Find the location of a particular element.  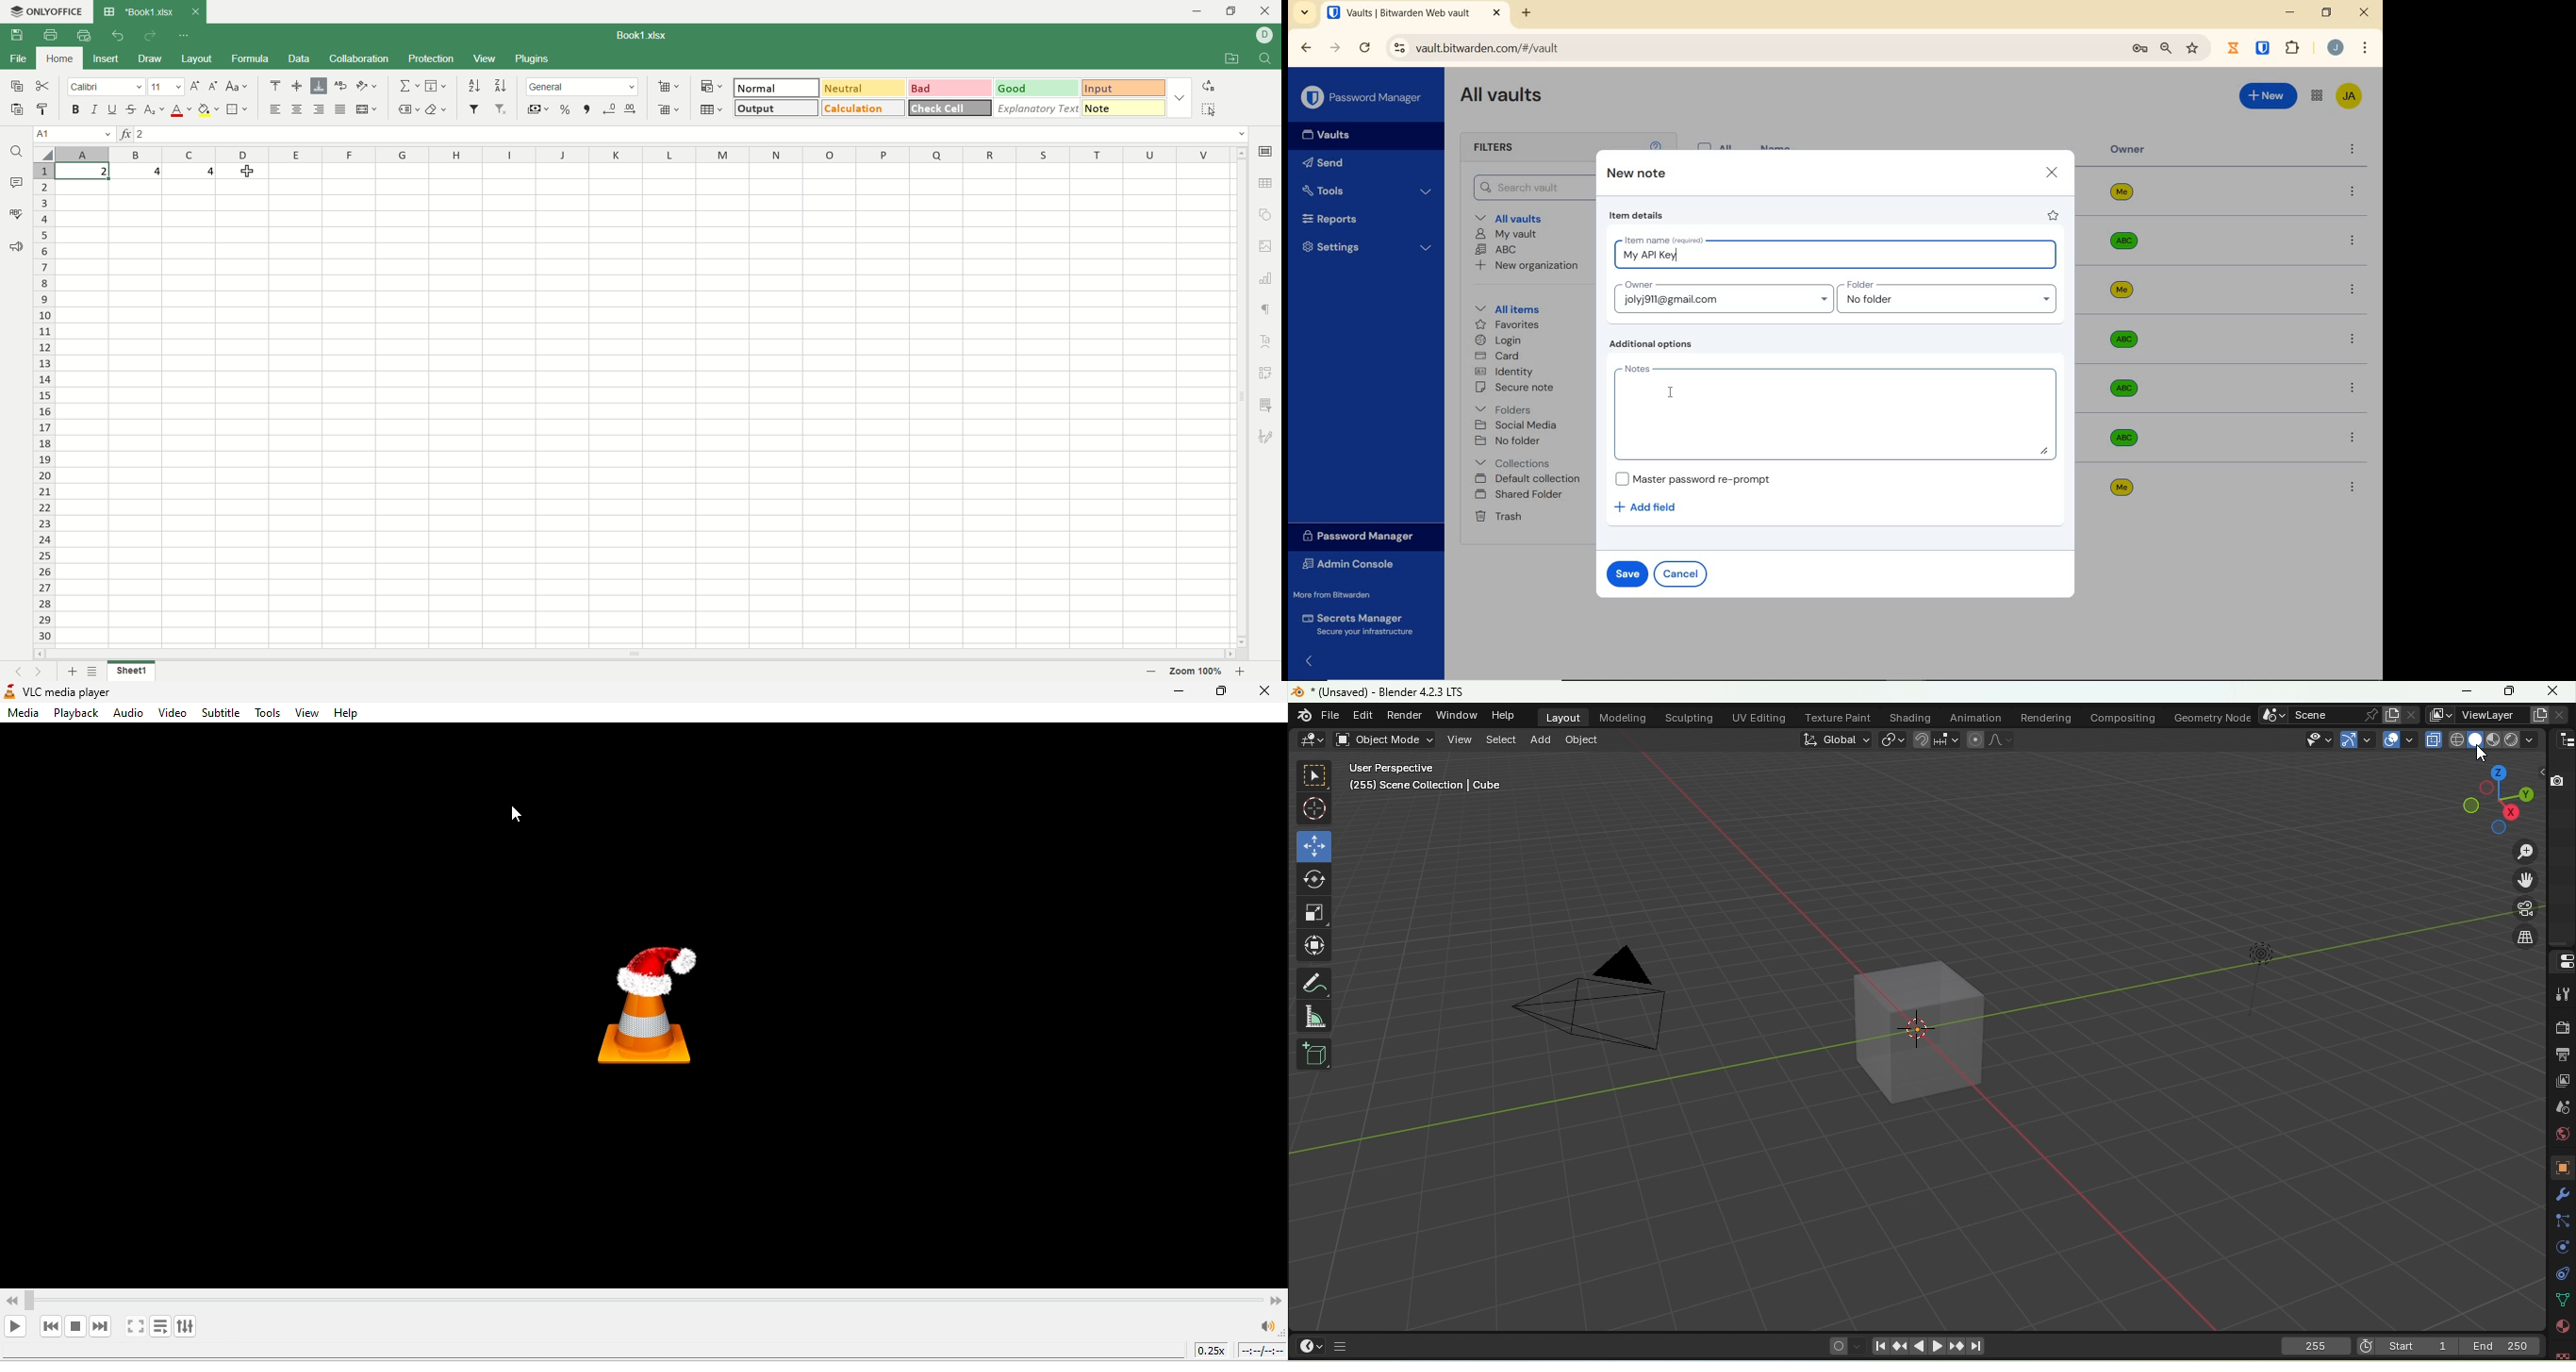

Auto keyframing is located at coordinates (1858, 1348).